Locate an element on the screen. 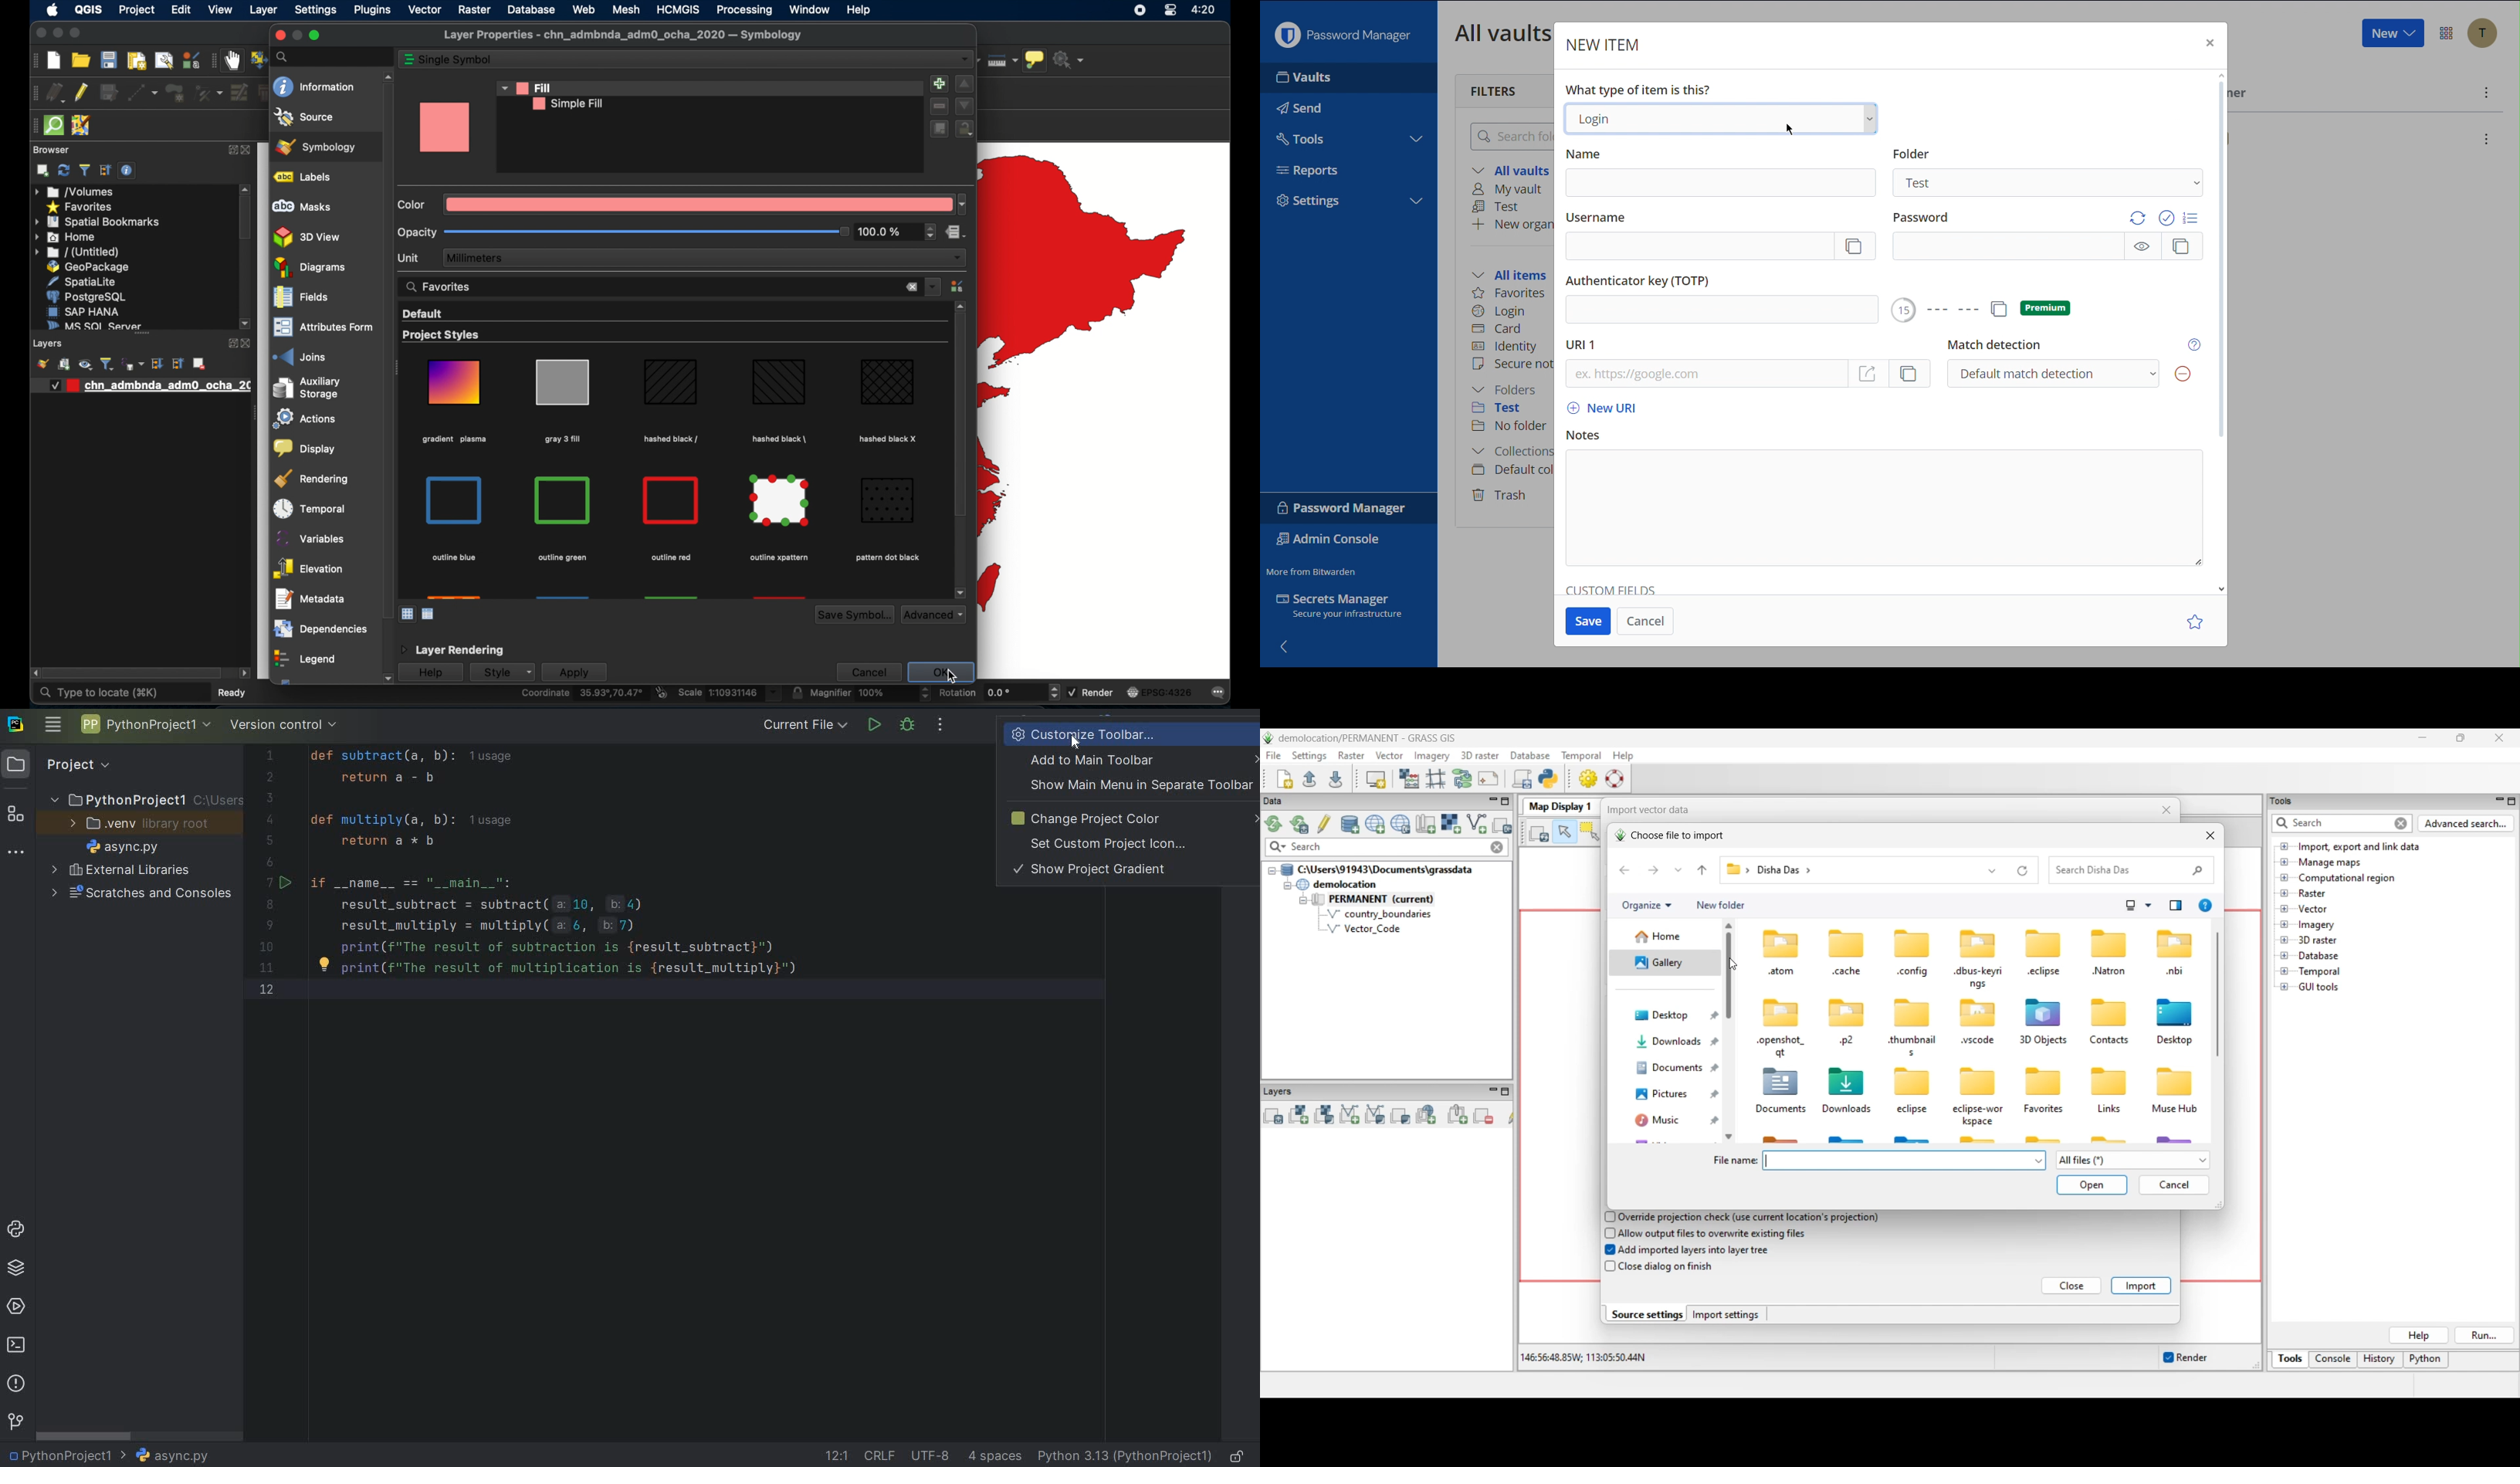 The height and width of the screenshot is (1484, 2520). Cursor is located at coordinates (1790, 129).